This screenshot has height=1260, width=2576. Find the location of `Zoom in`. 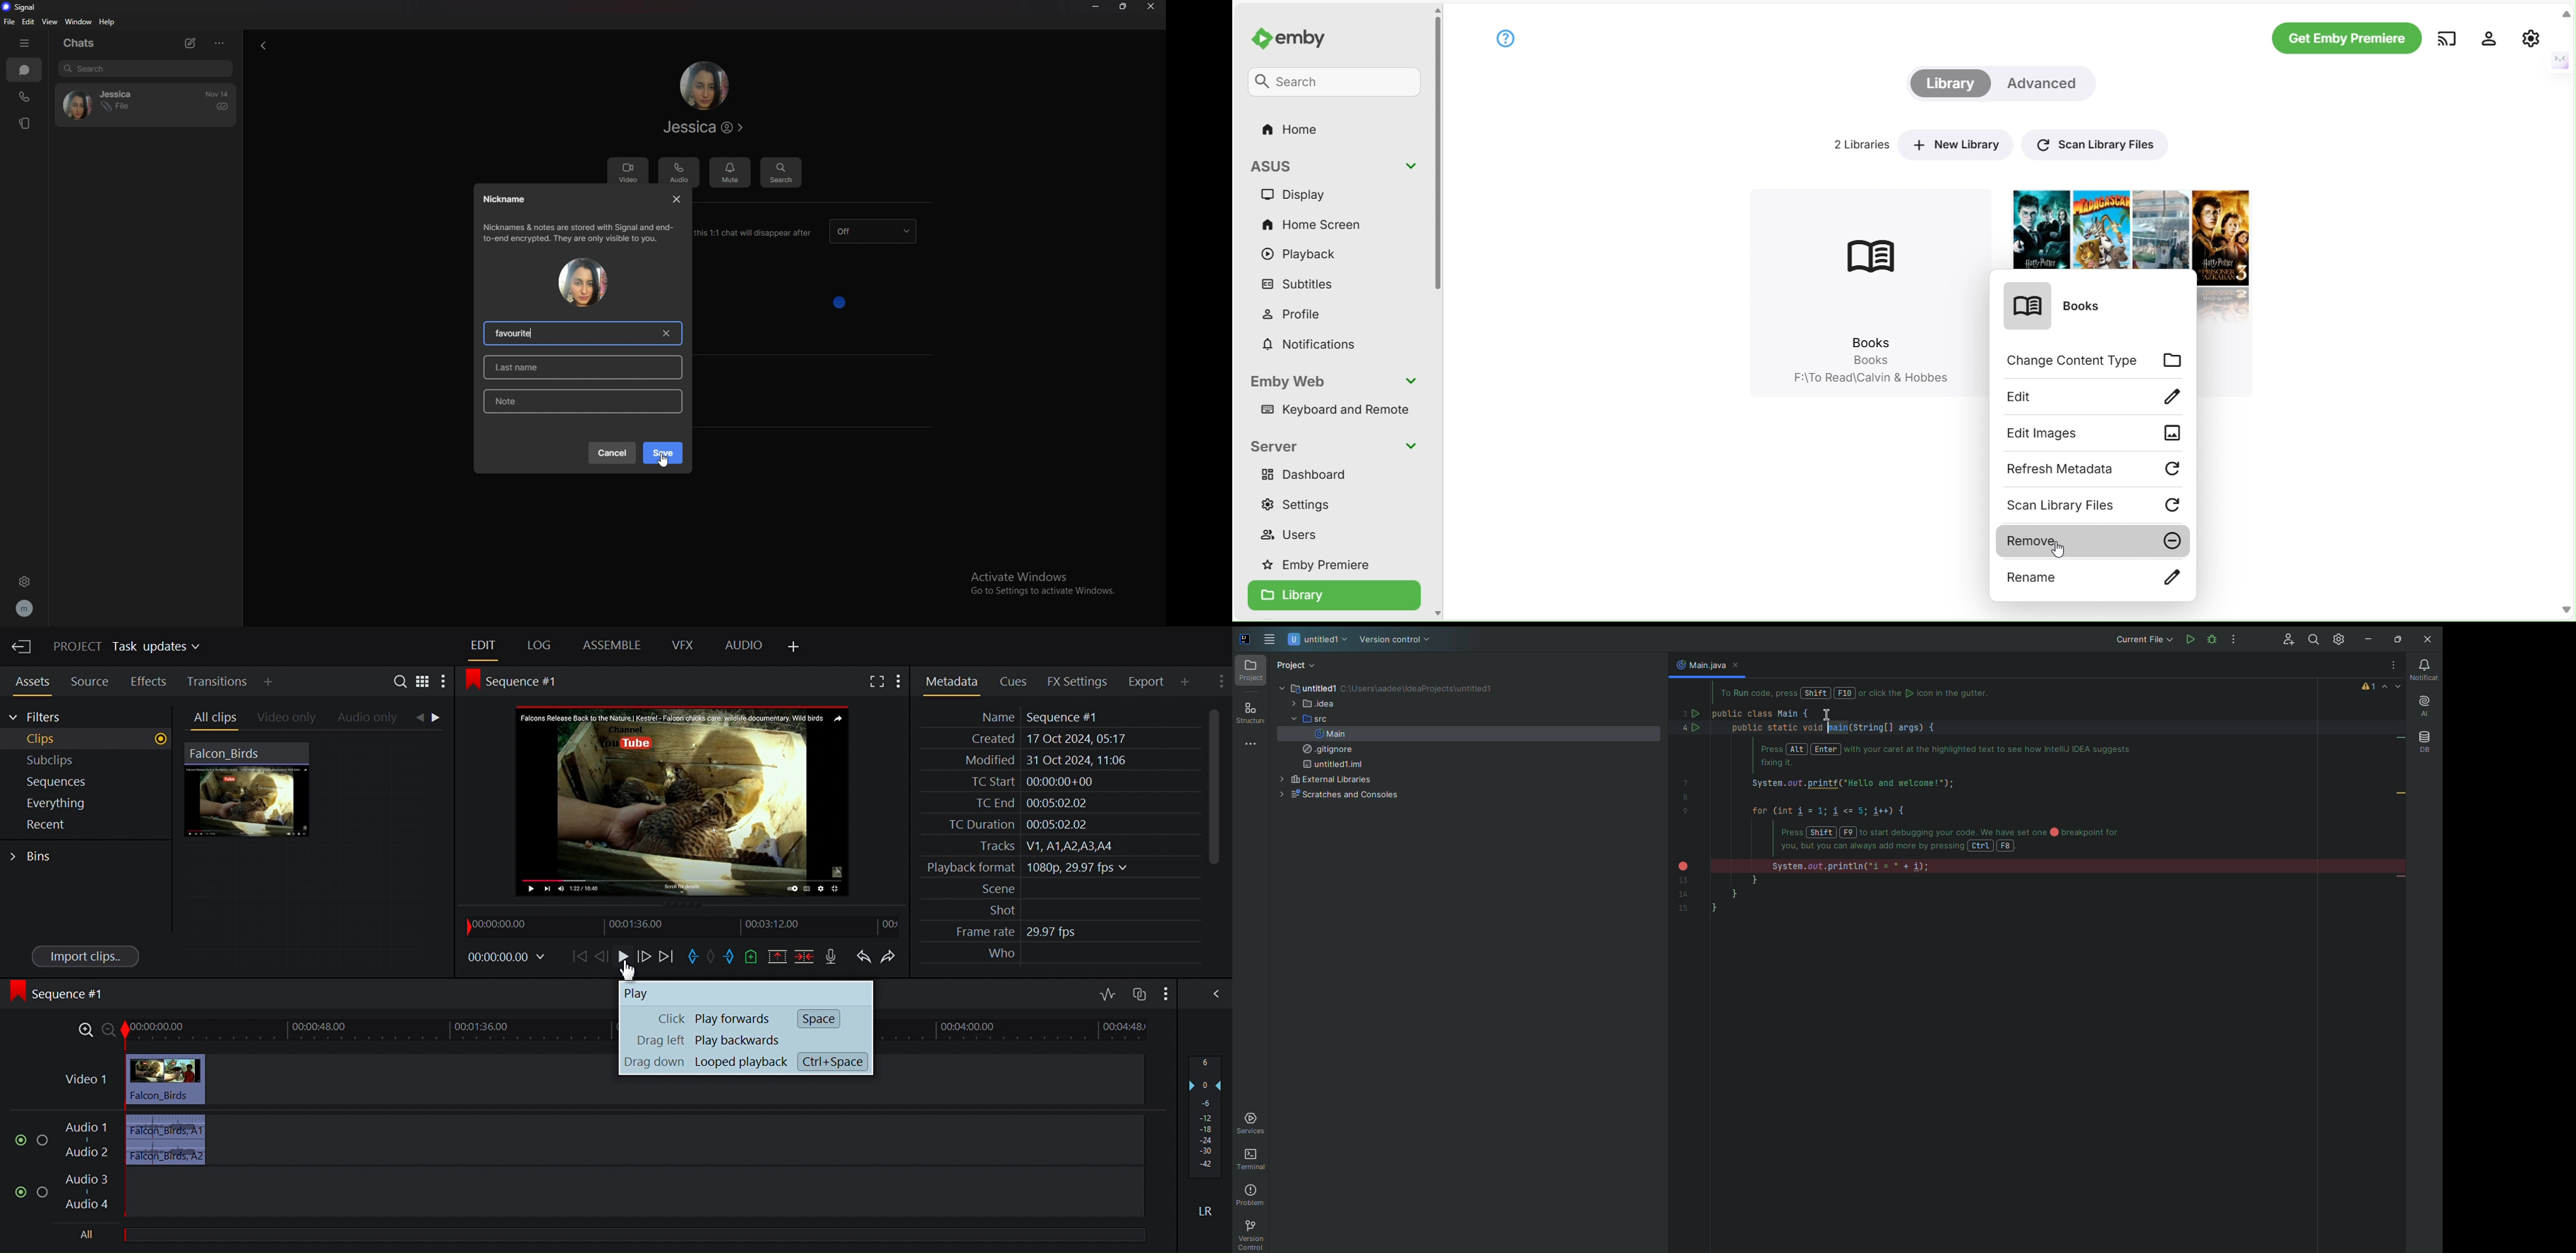

Zoom in is located at coordinates (84, 1030).